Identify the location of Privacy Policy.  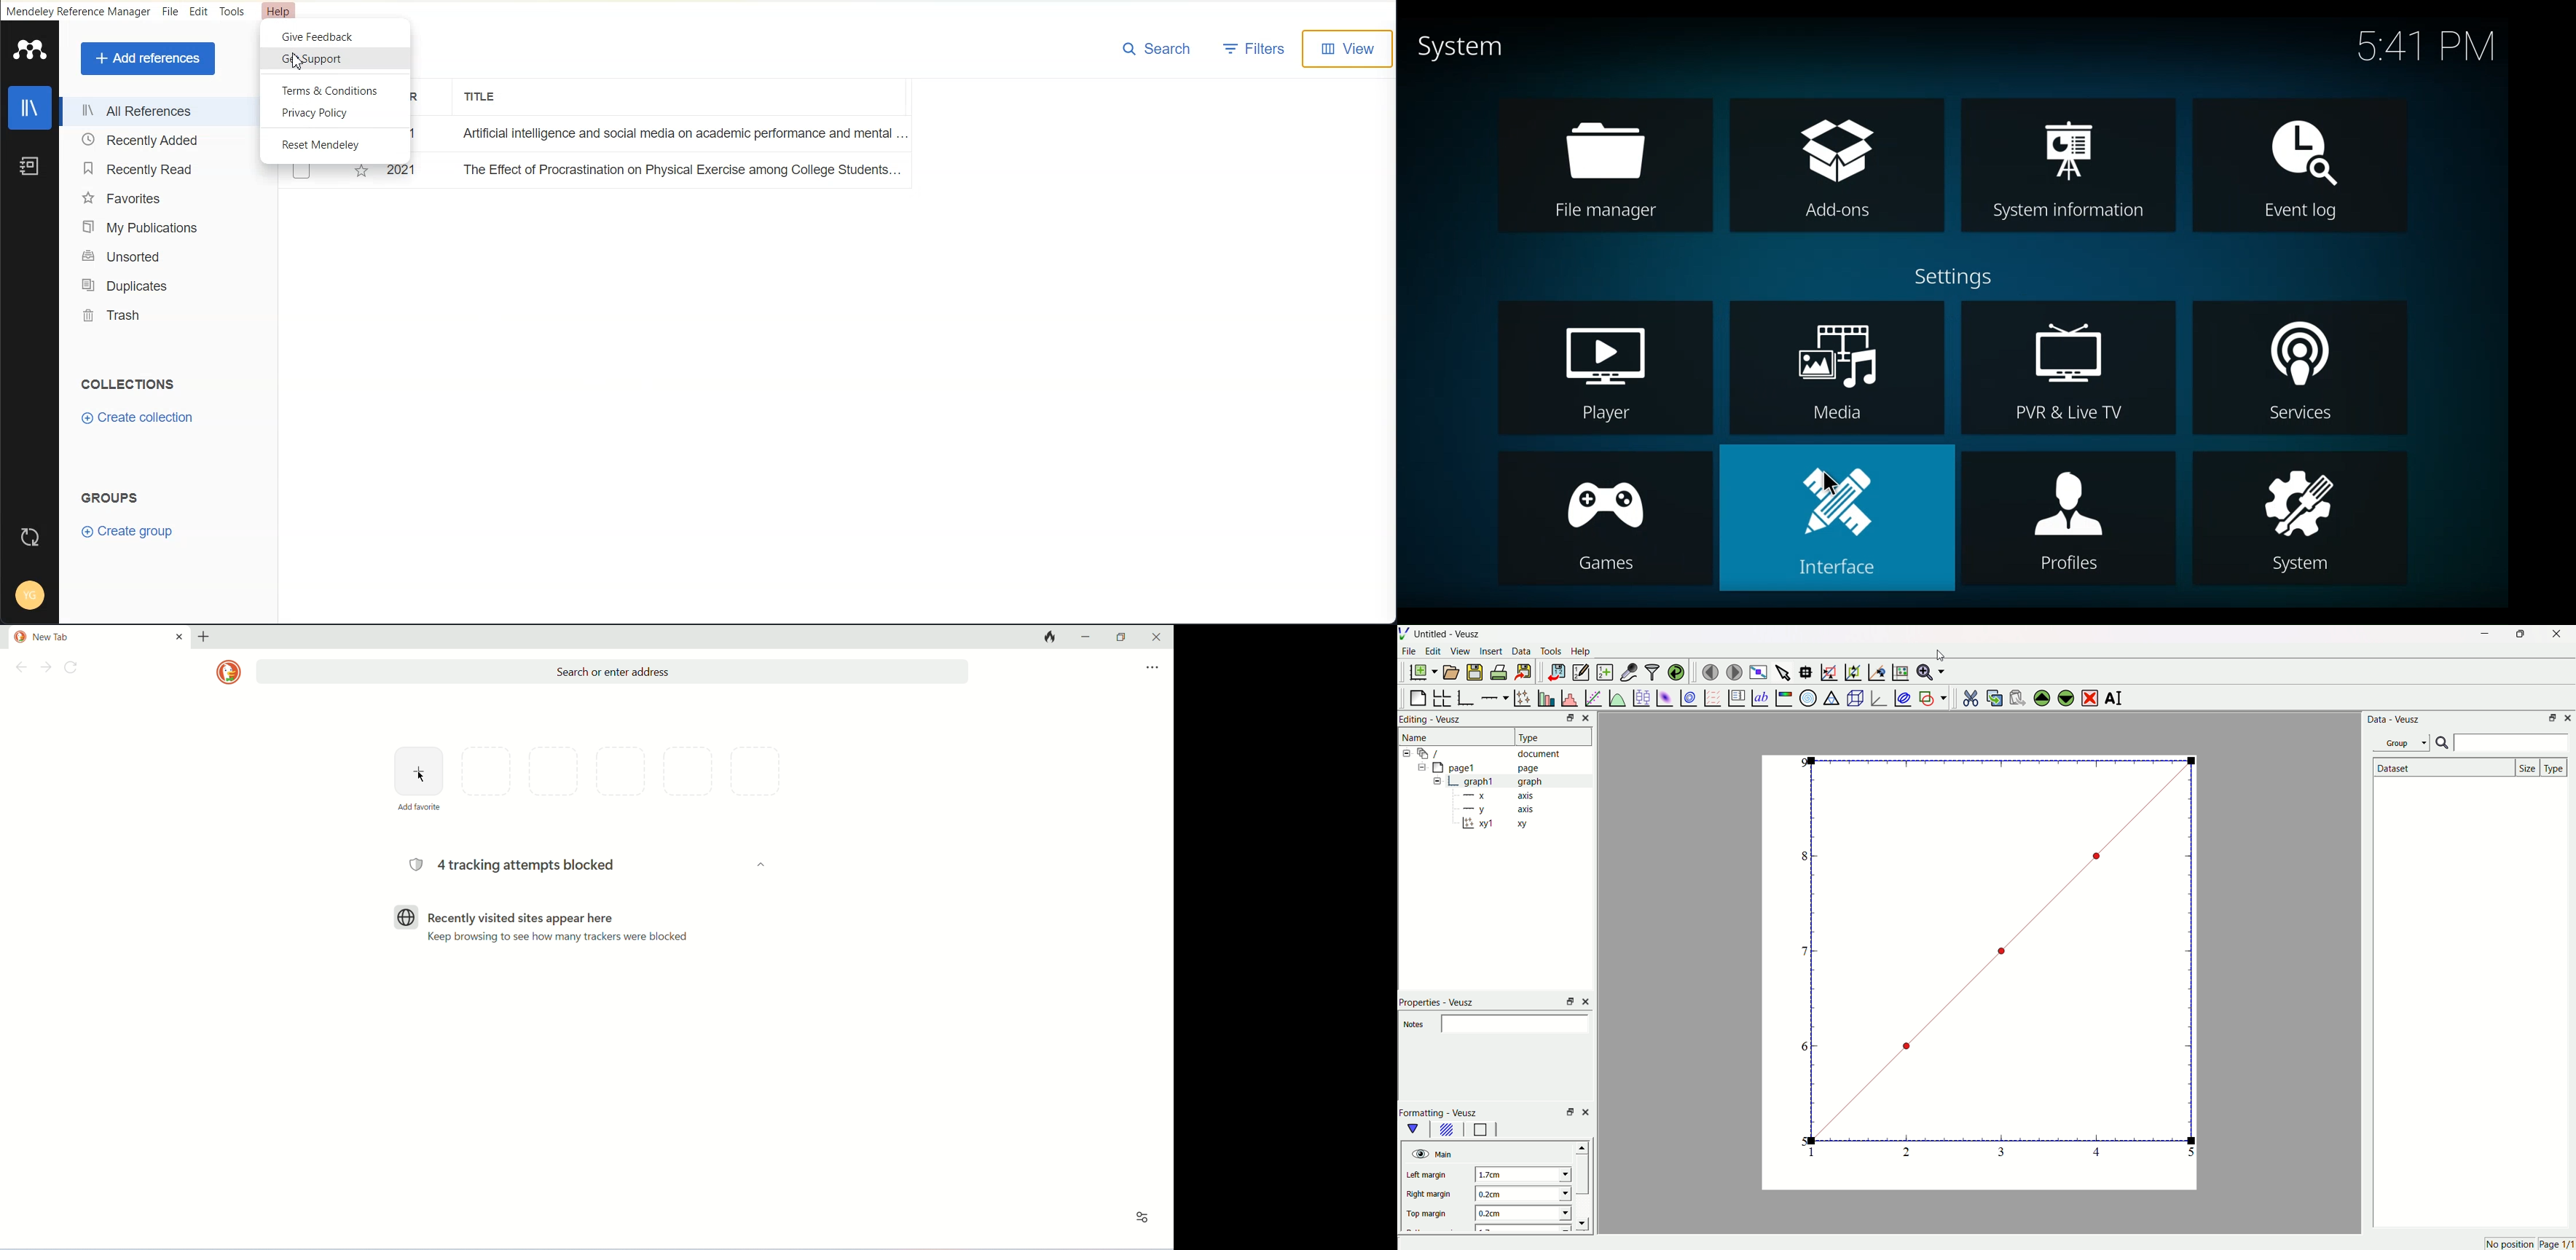
(335, 114).